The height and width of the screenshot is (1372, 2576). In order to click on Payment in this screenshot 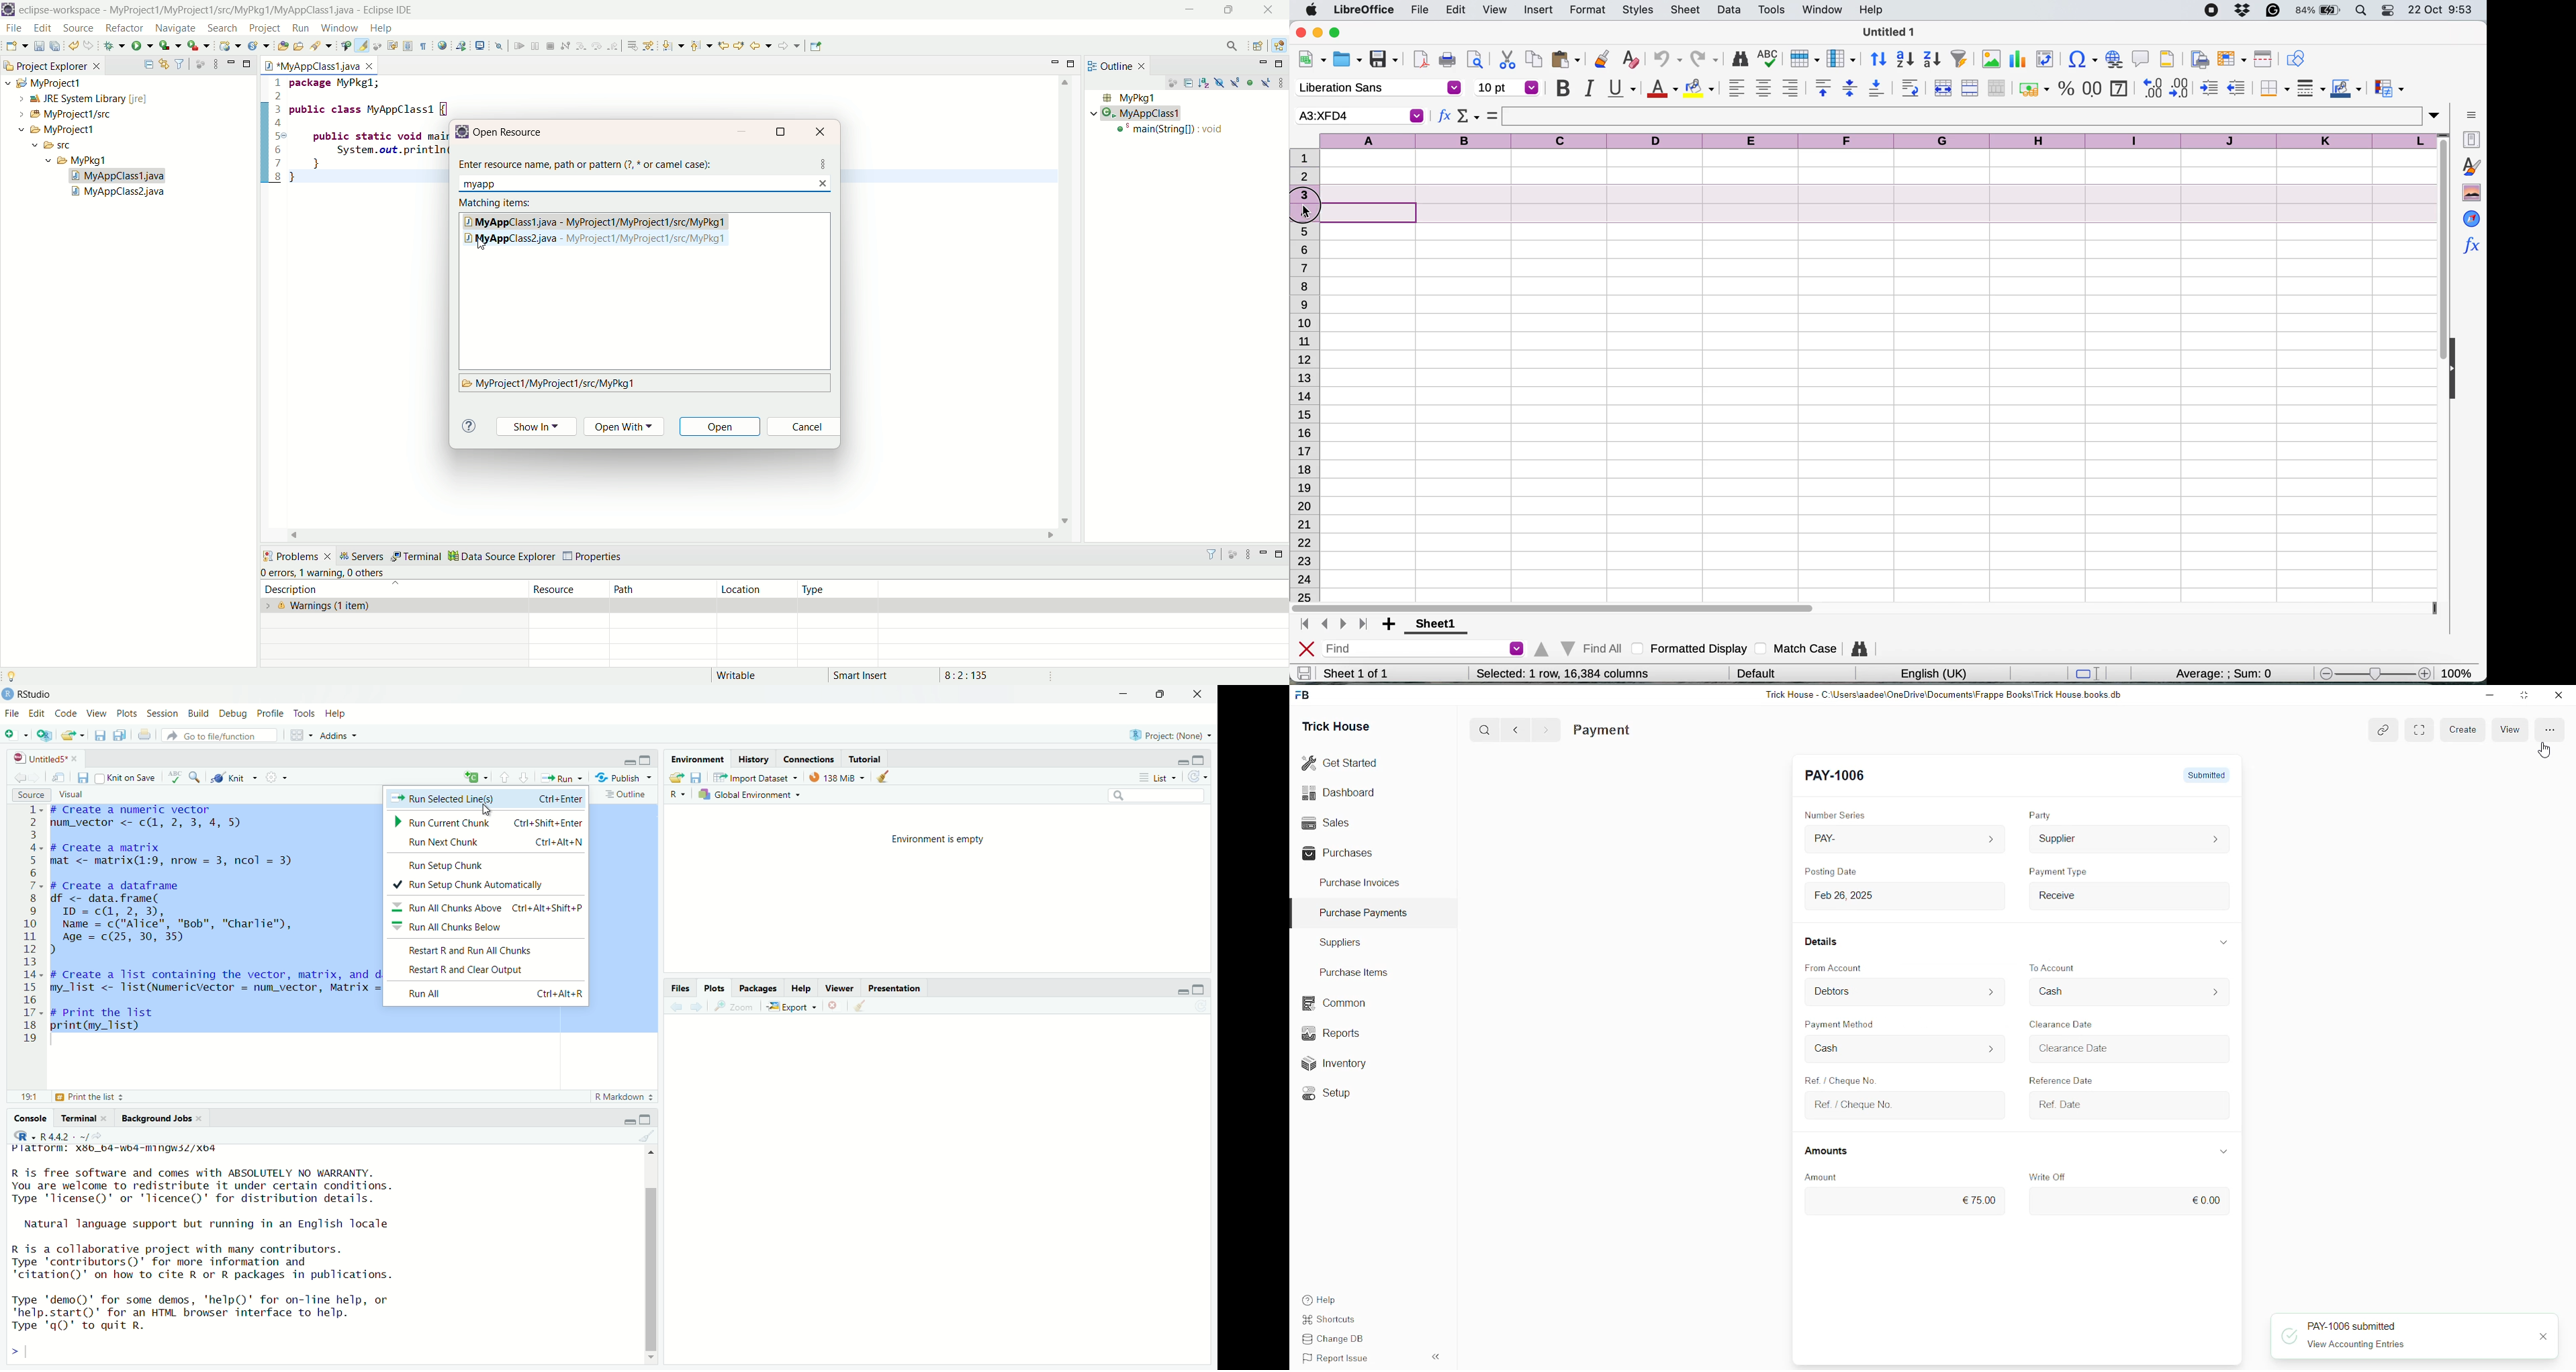, I will do `click(1604, 729)`.